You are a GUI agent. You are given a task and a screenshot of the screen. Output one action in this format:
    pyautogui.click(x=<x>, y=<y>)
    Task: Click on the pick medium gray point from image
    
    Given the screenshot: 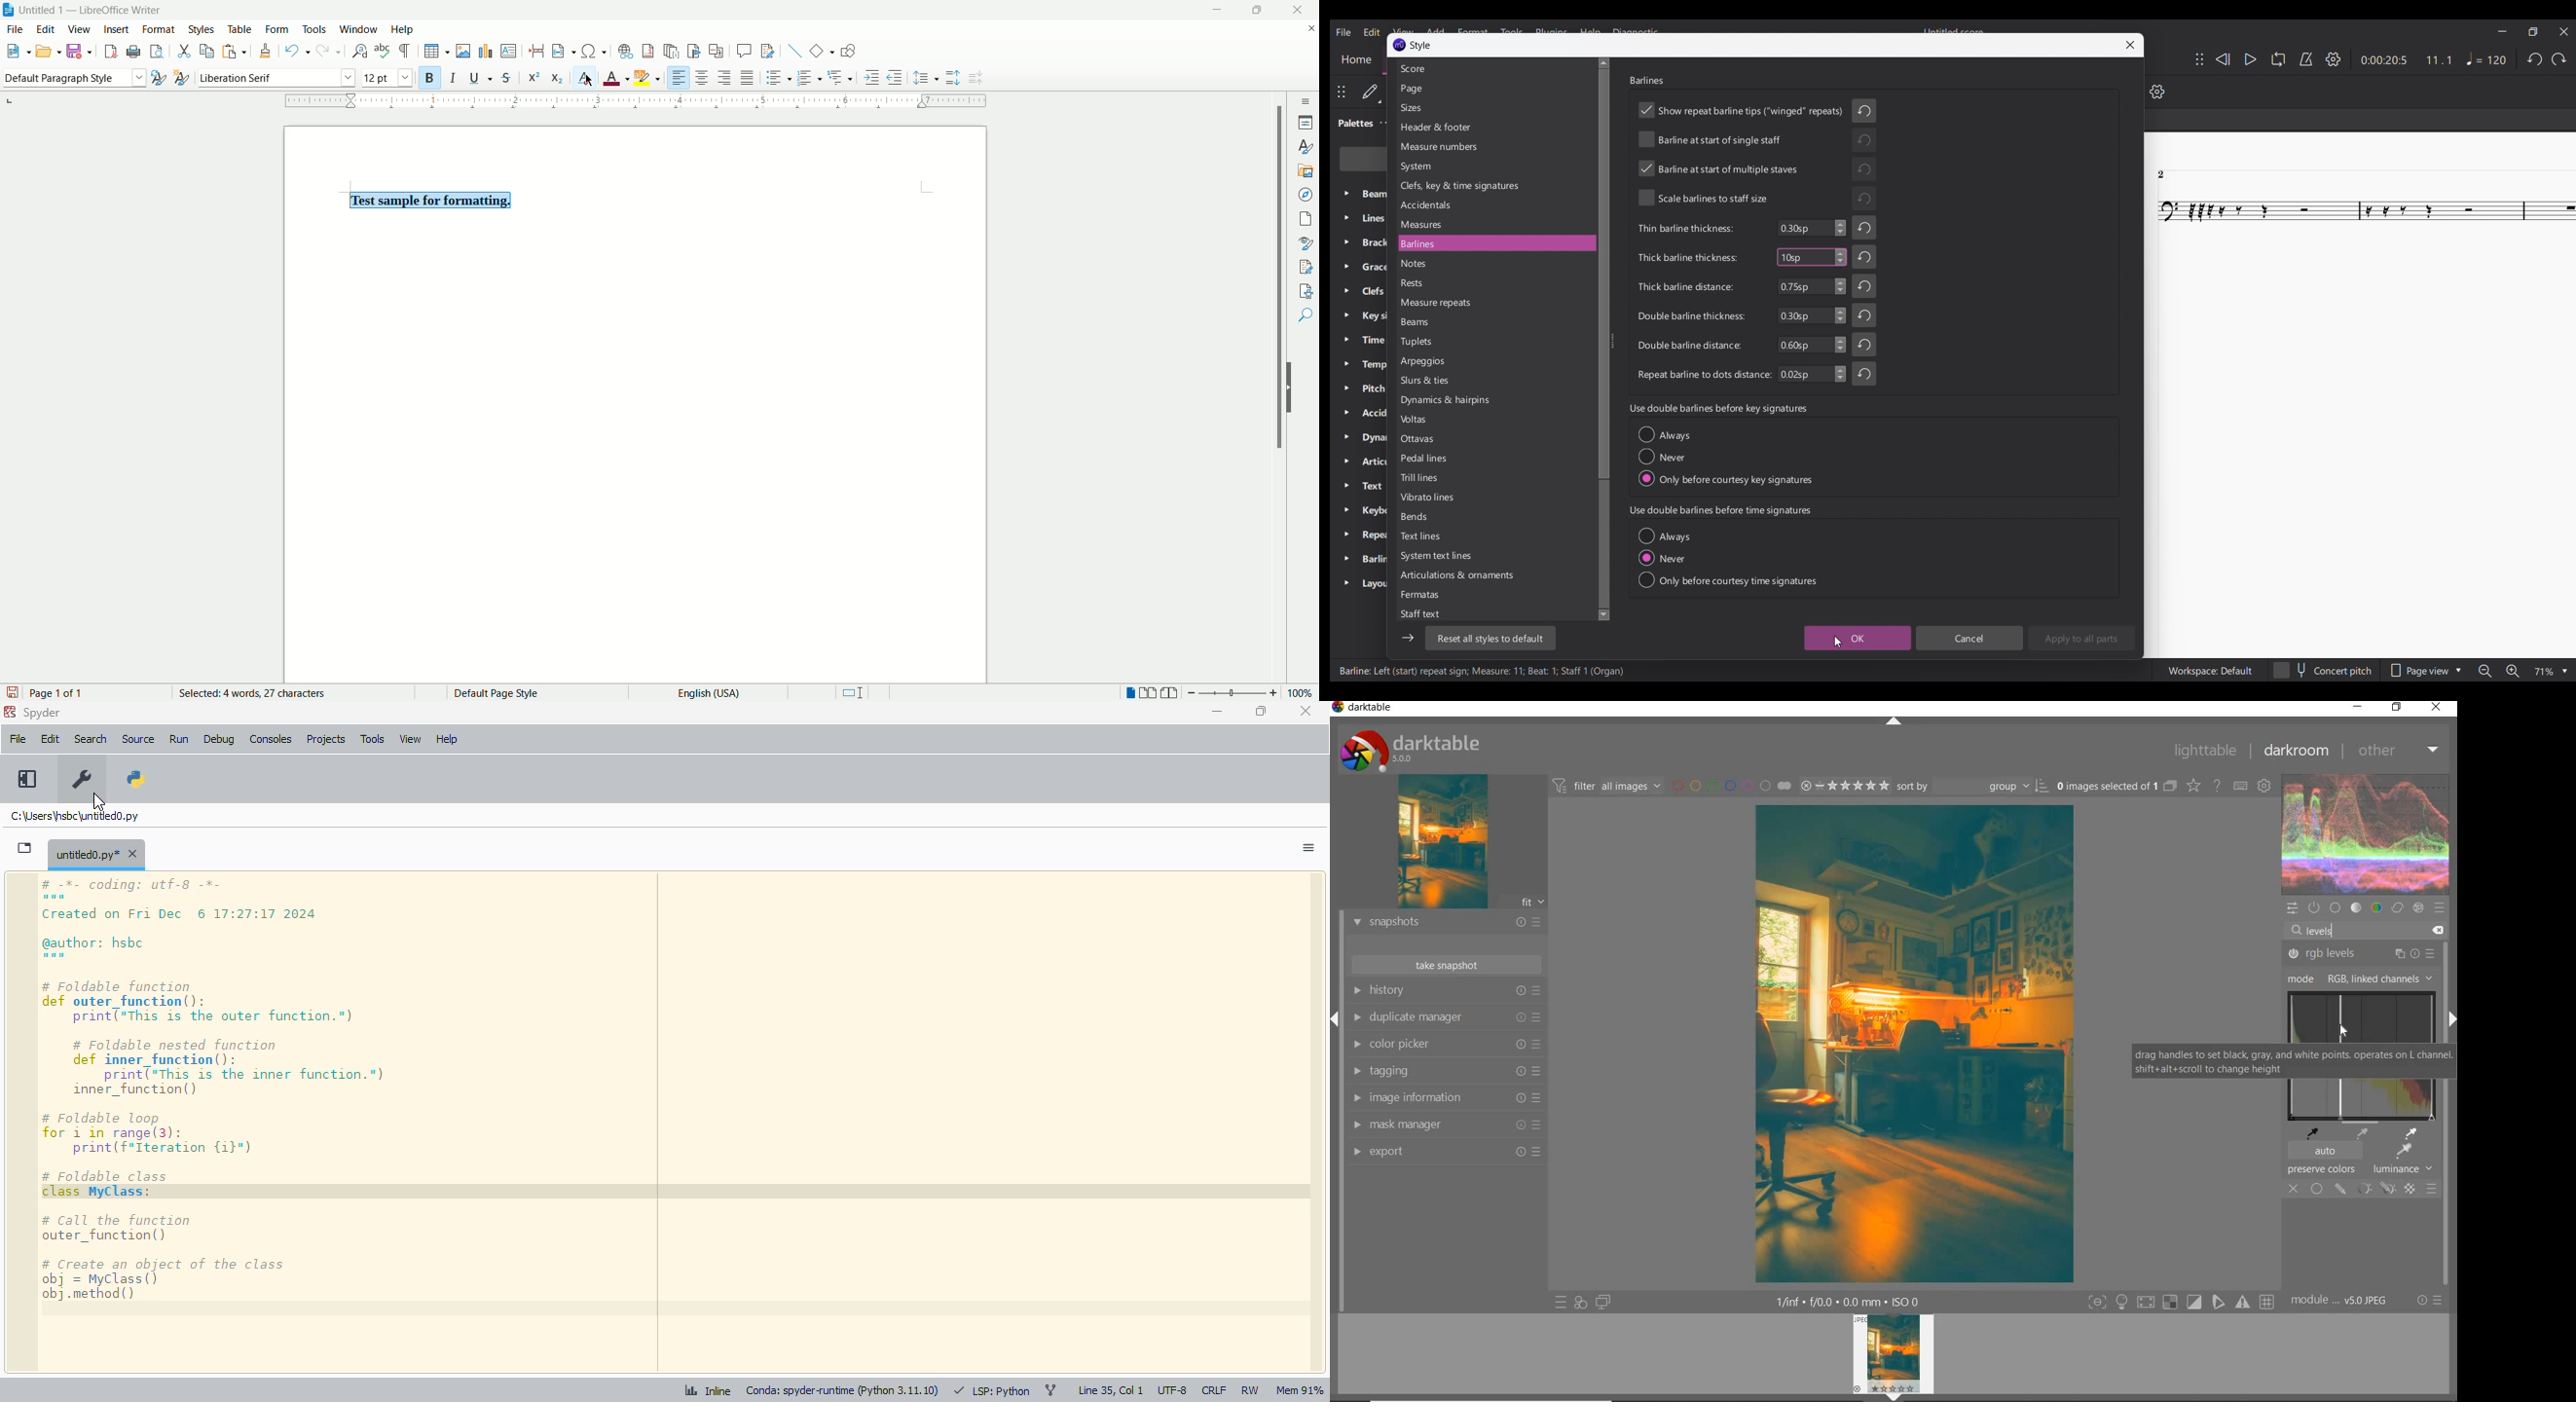 What is the action you would take?
    pyautogui.click(x=2362, y=1134)
    